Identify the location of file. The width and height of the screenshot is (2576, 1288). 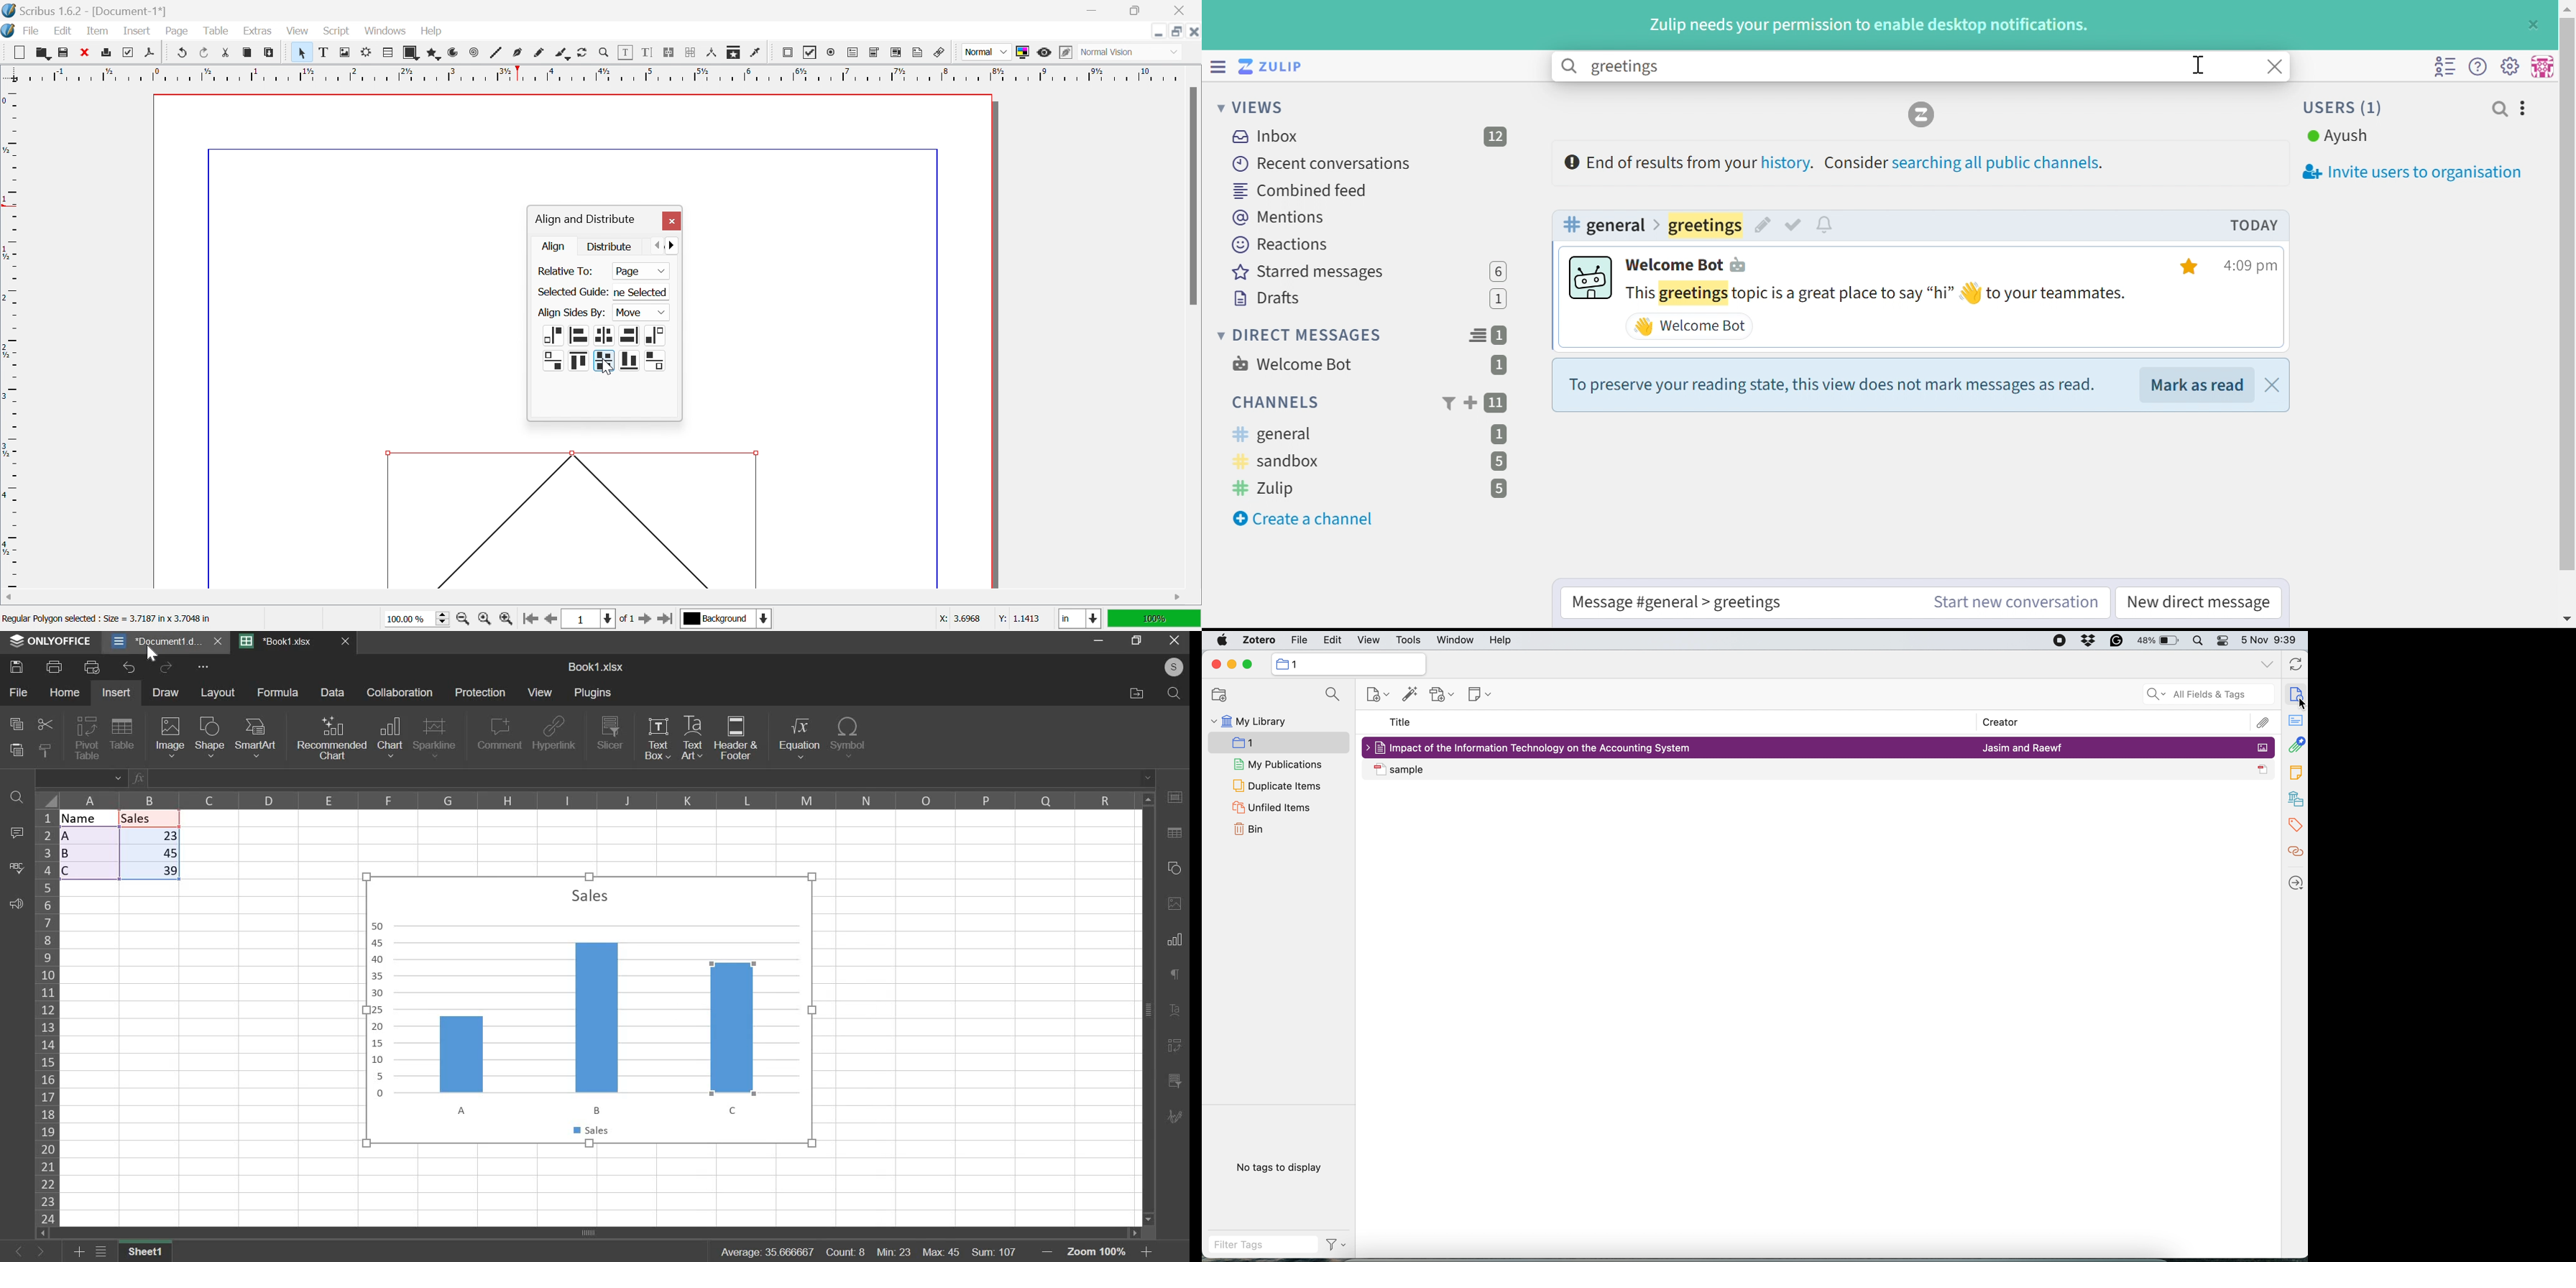
(1299, 641).